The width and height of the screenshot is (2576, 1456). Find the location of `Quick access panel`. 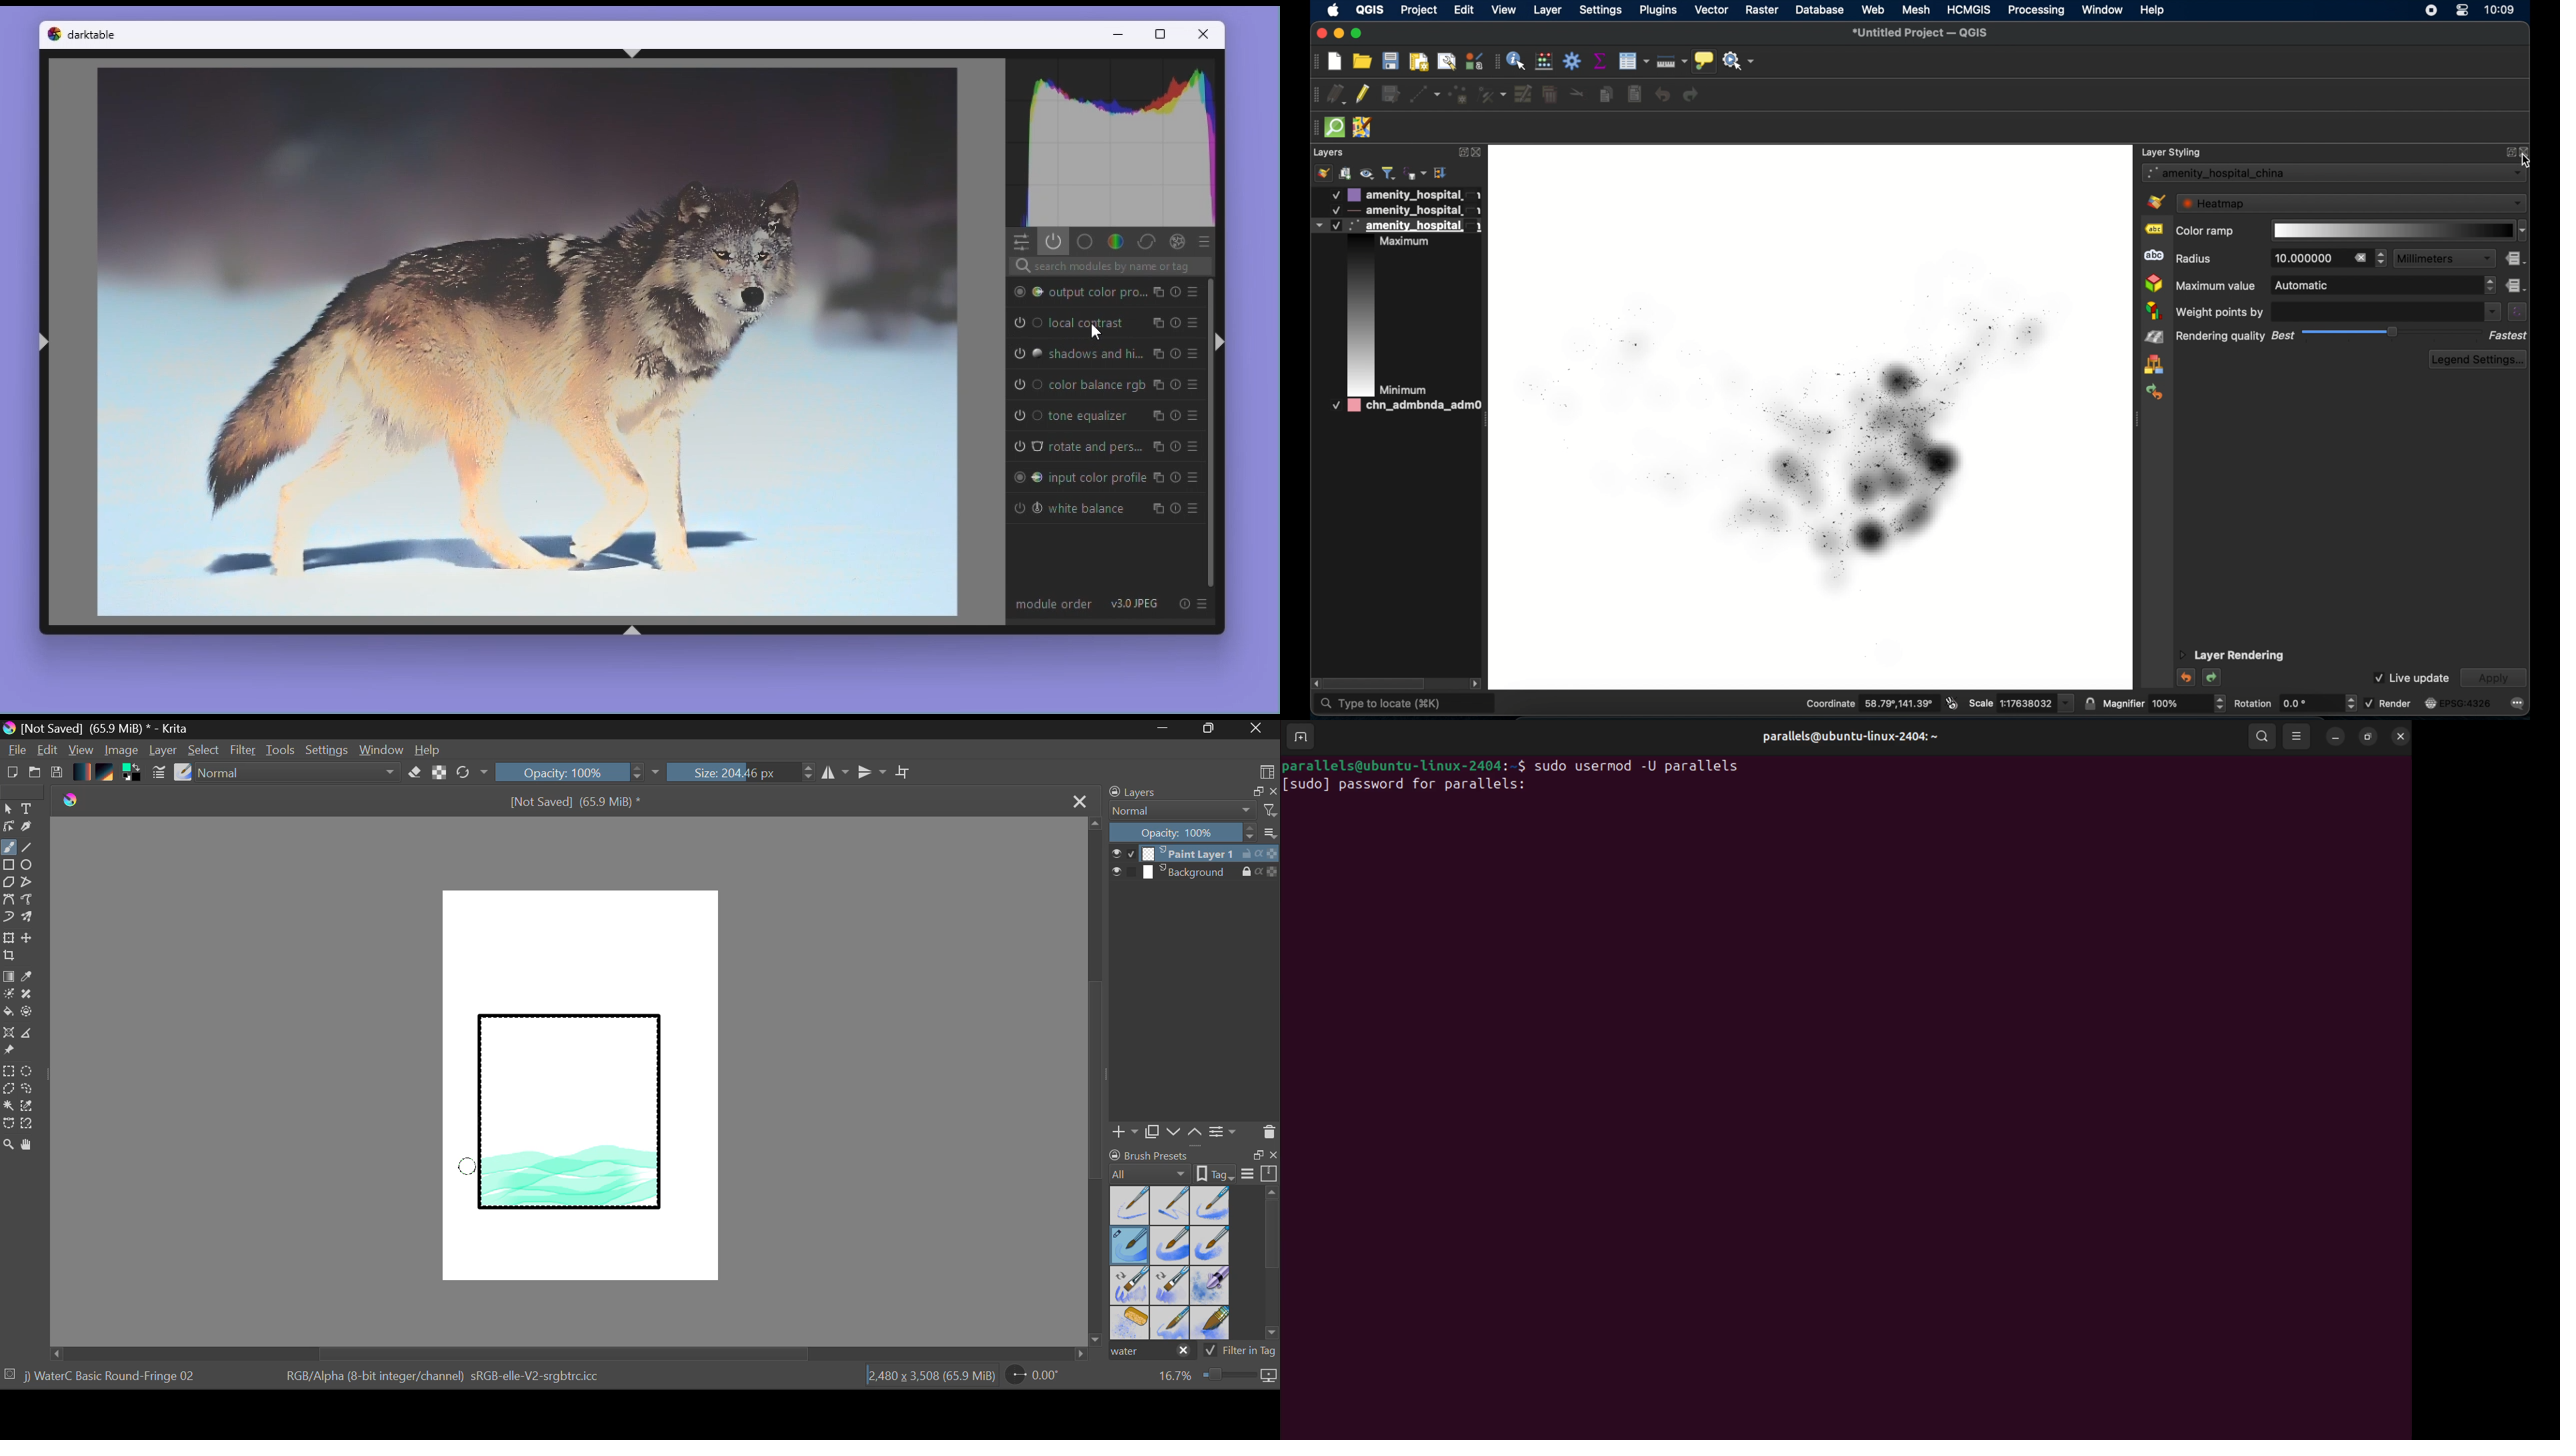

Quick access panel is located at coordinates (1022, 242).